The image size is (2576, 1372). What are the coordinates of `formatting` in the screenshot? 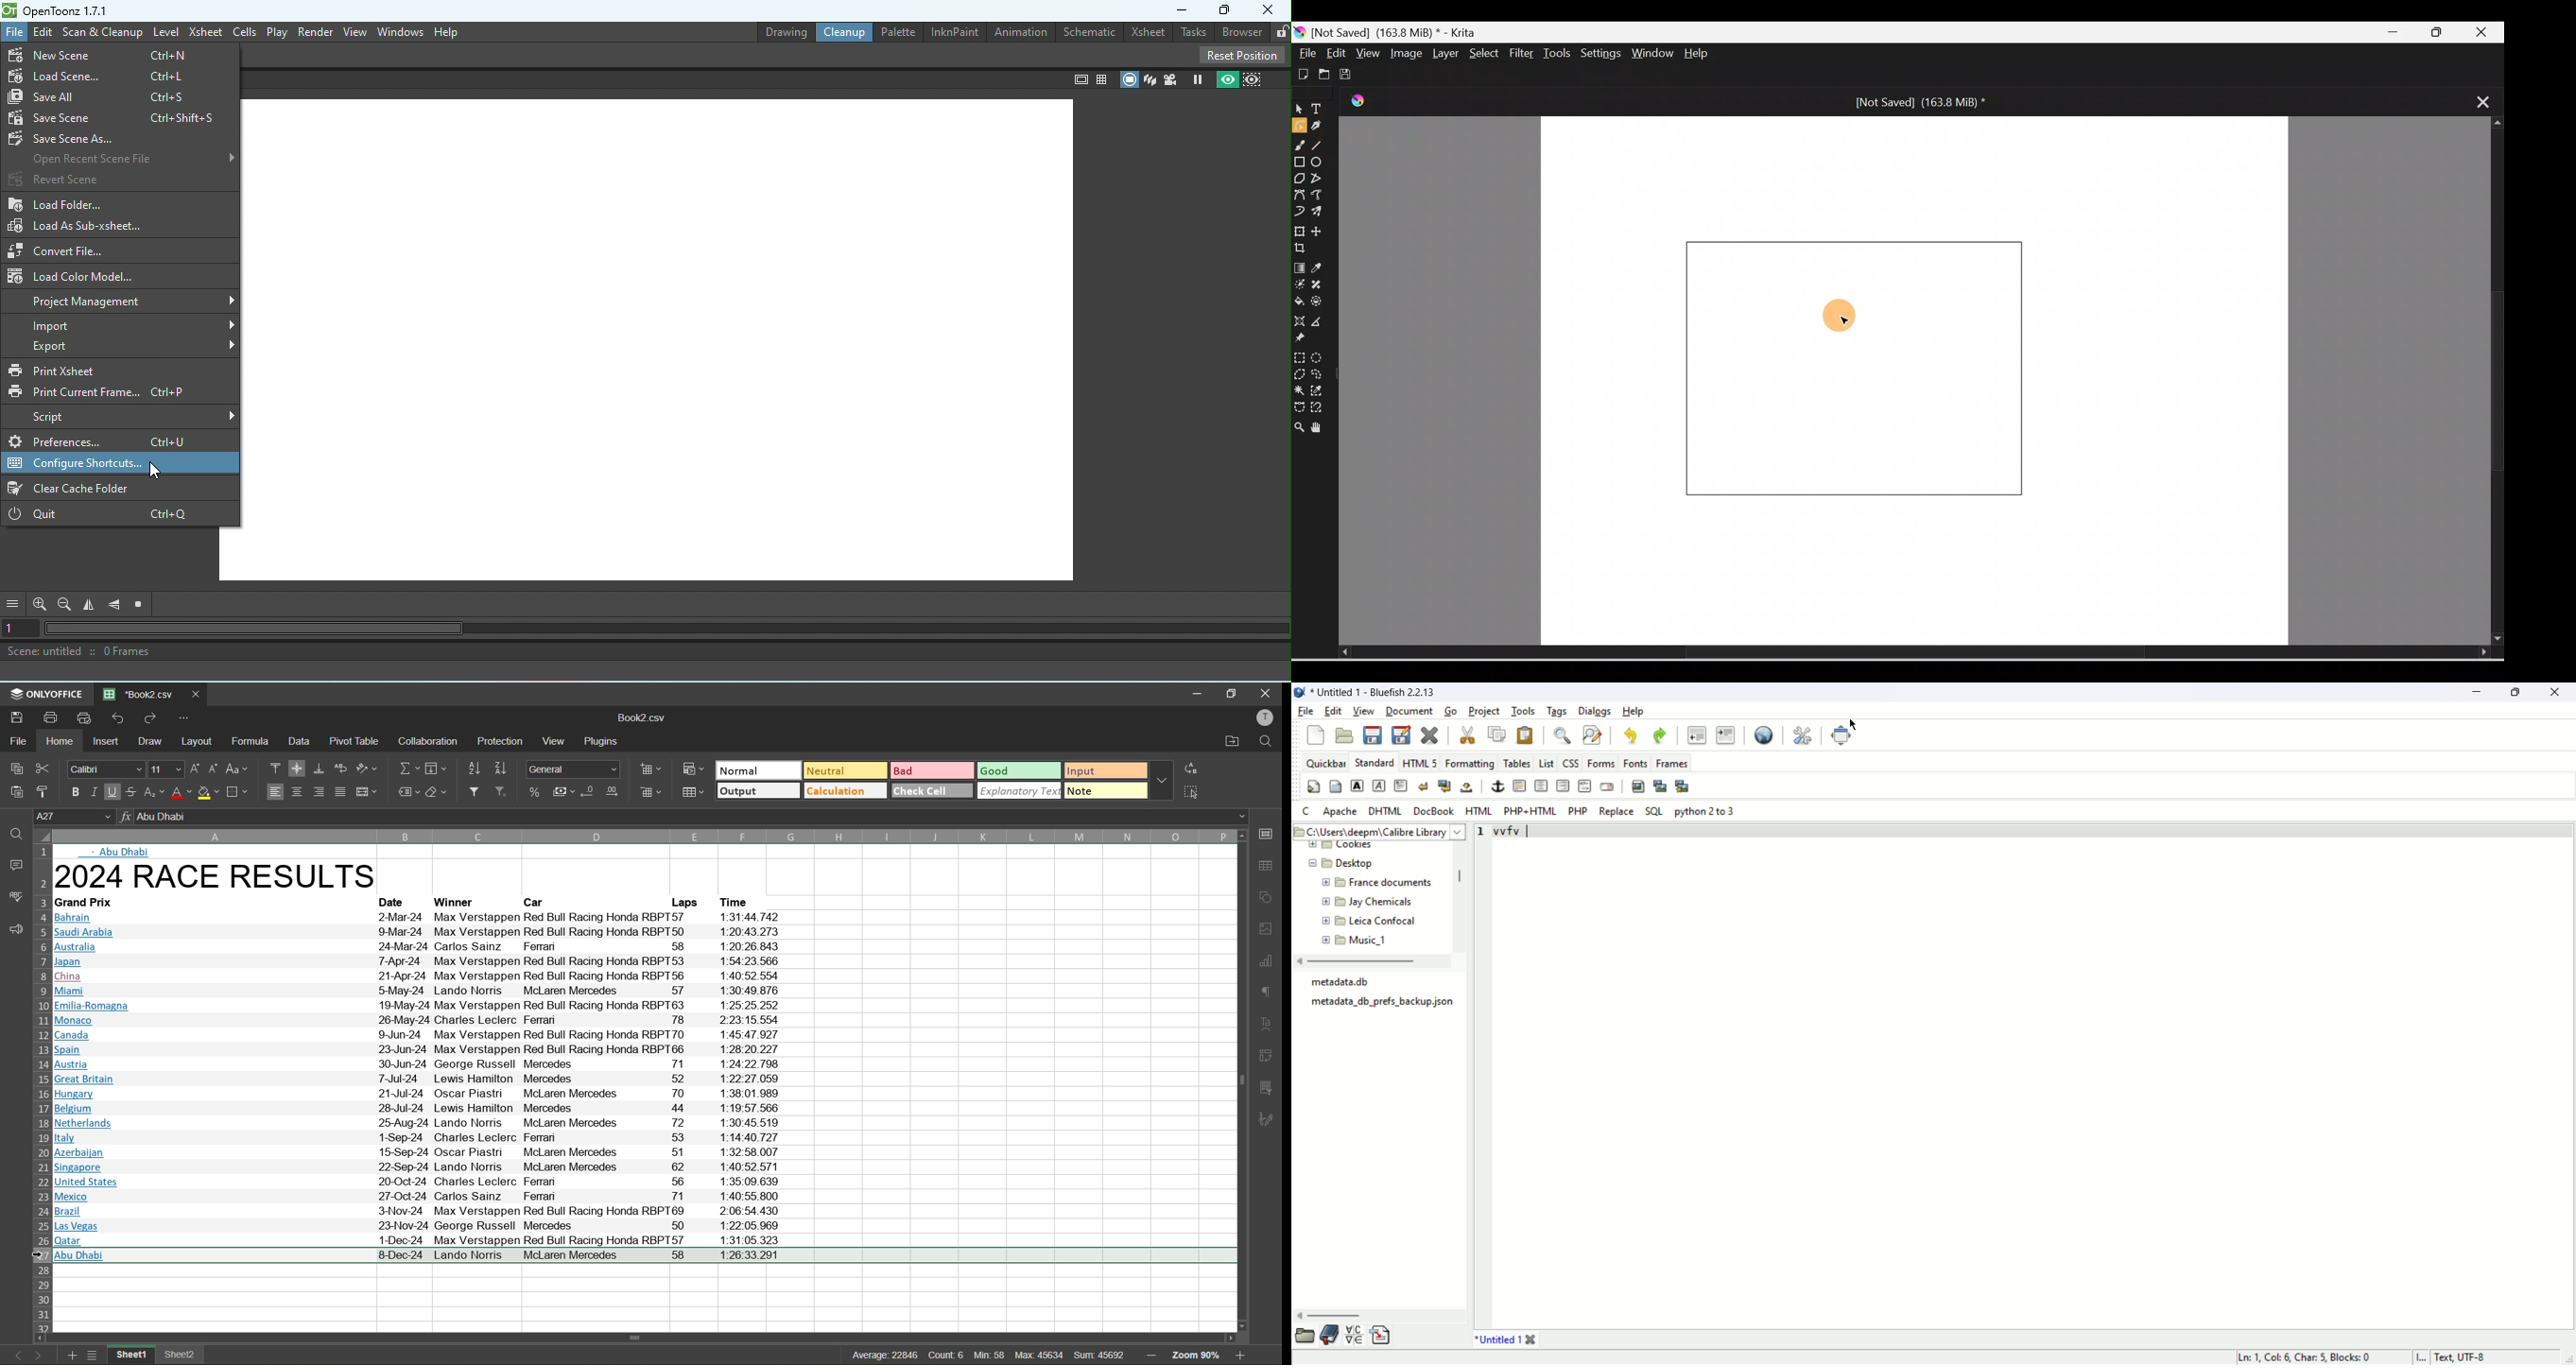 It's located at (1470, 761).